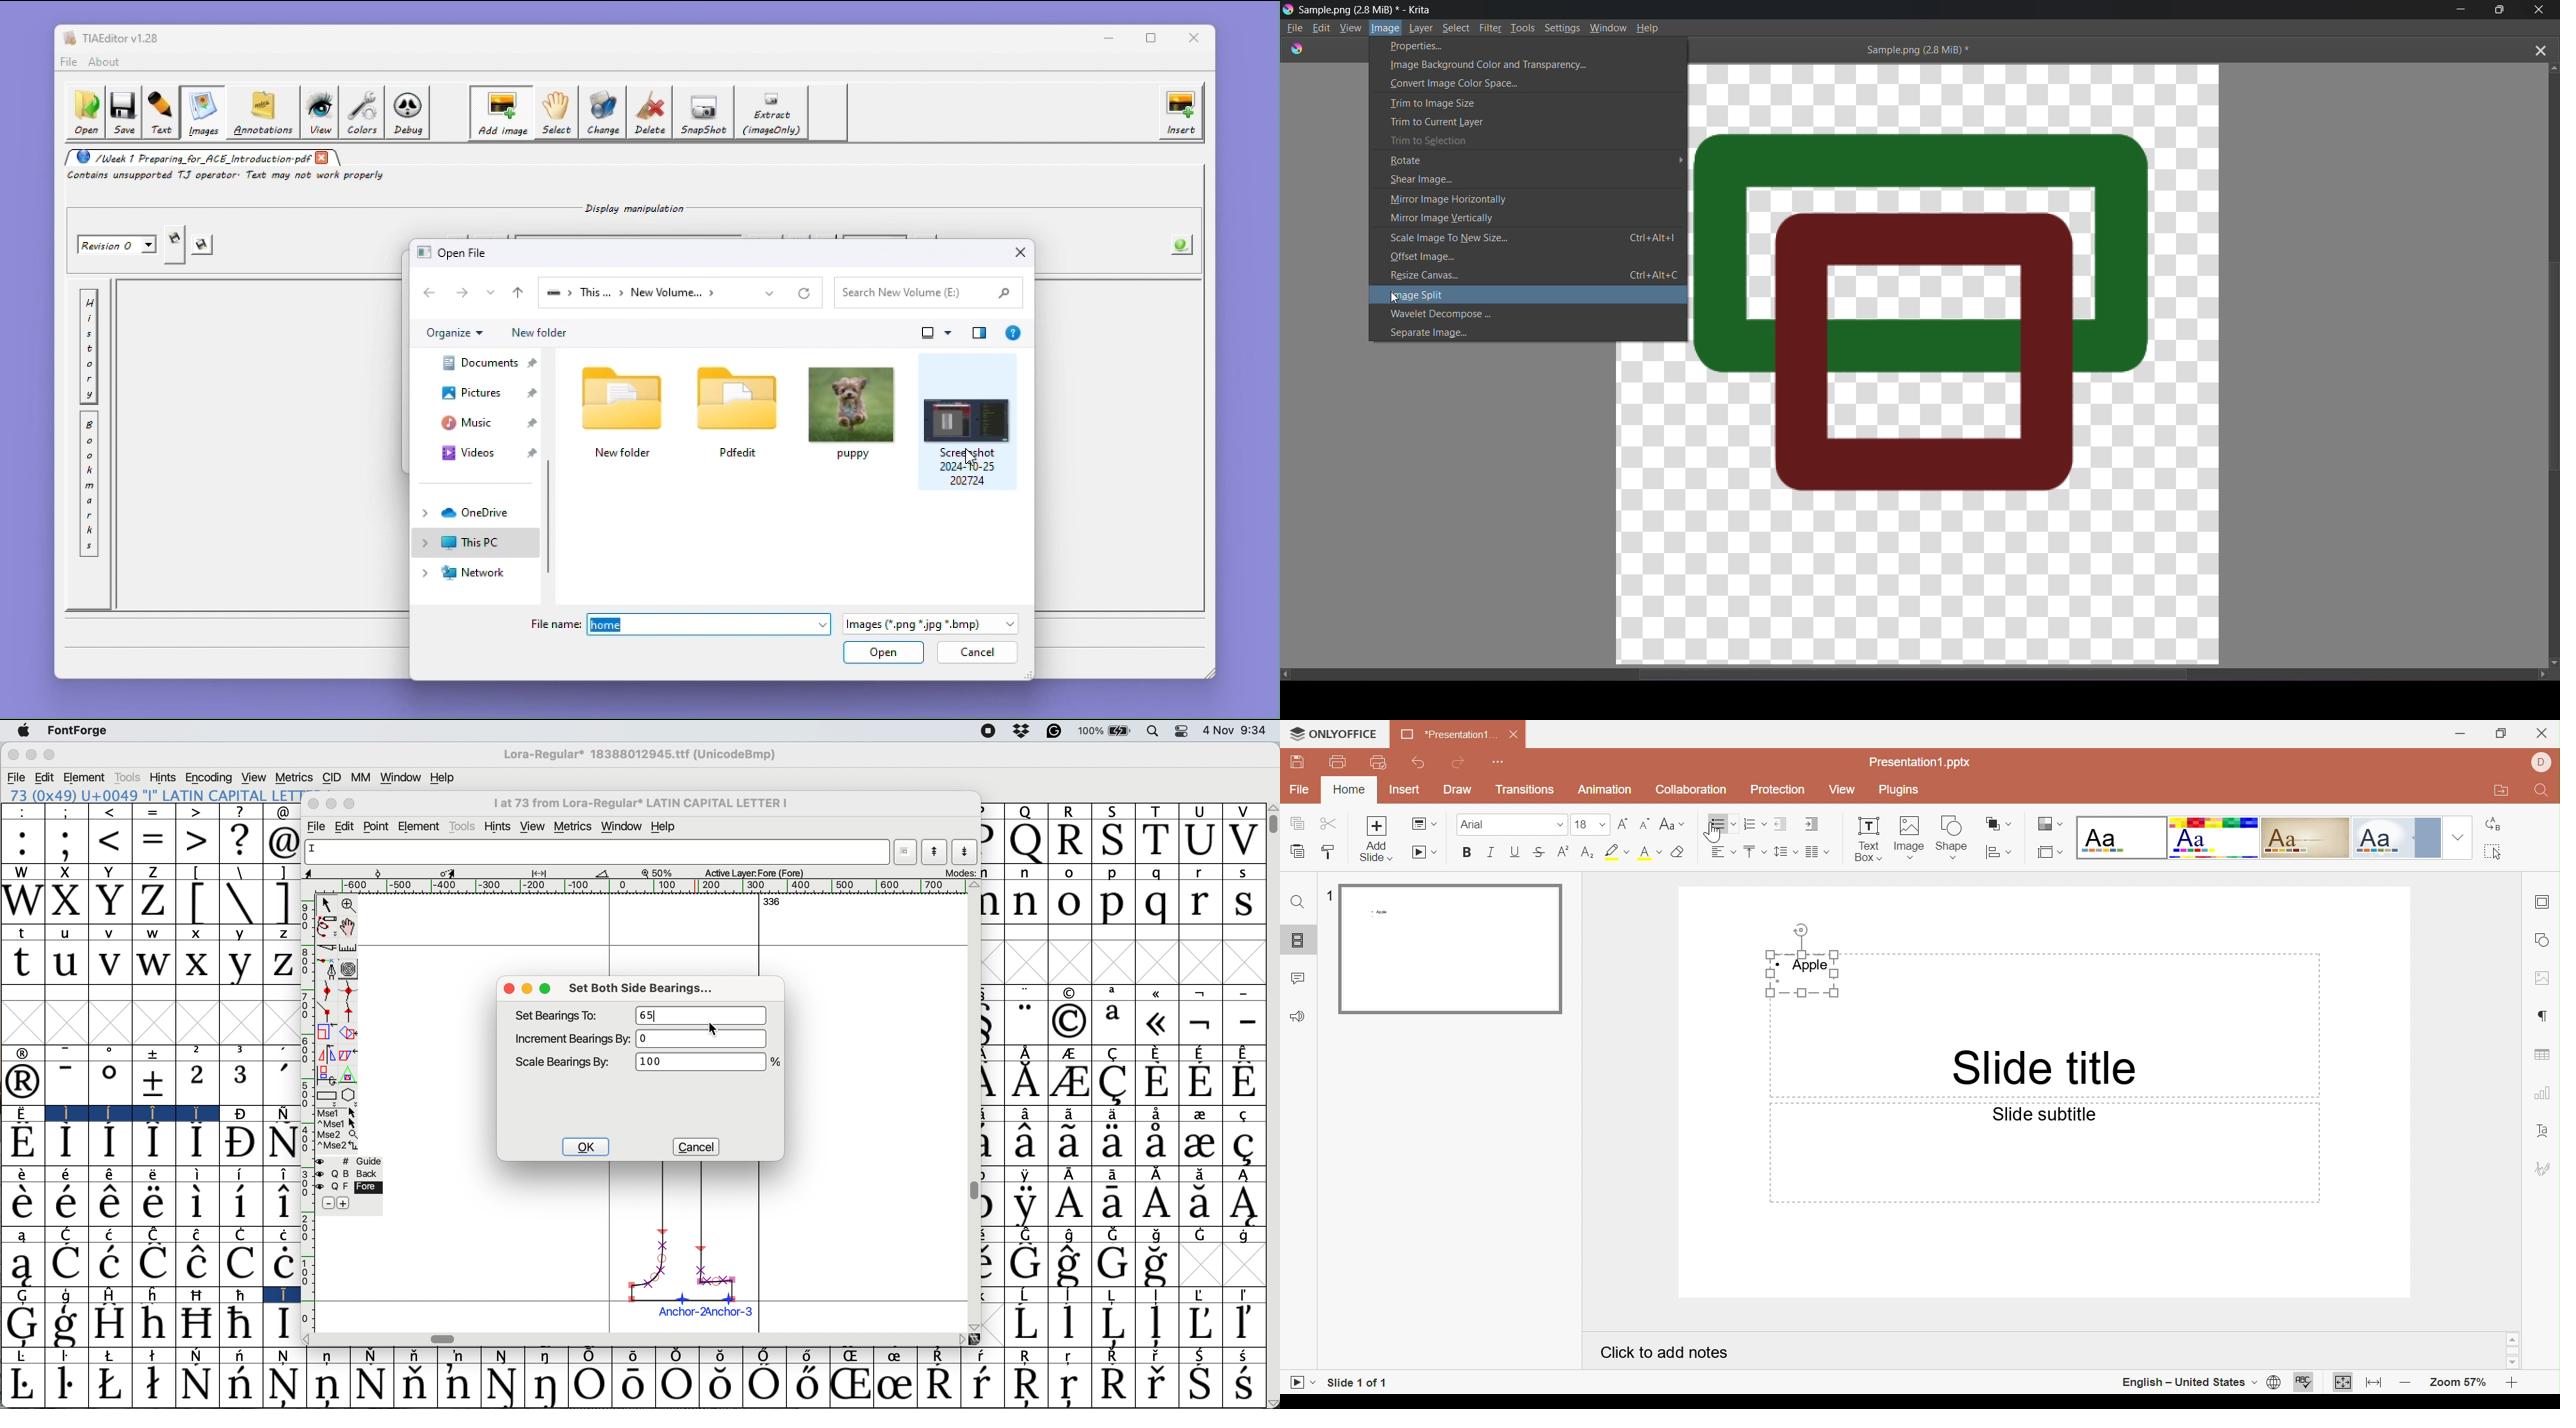 The height and width of the screenshot is (1428, 2576). Describe the element at coordinates (1114, 1264) in the screenshot. I see `Symbol` at that location.